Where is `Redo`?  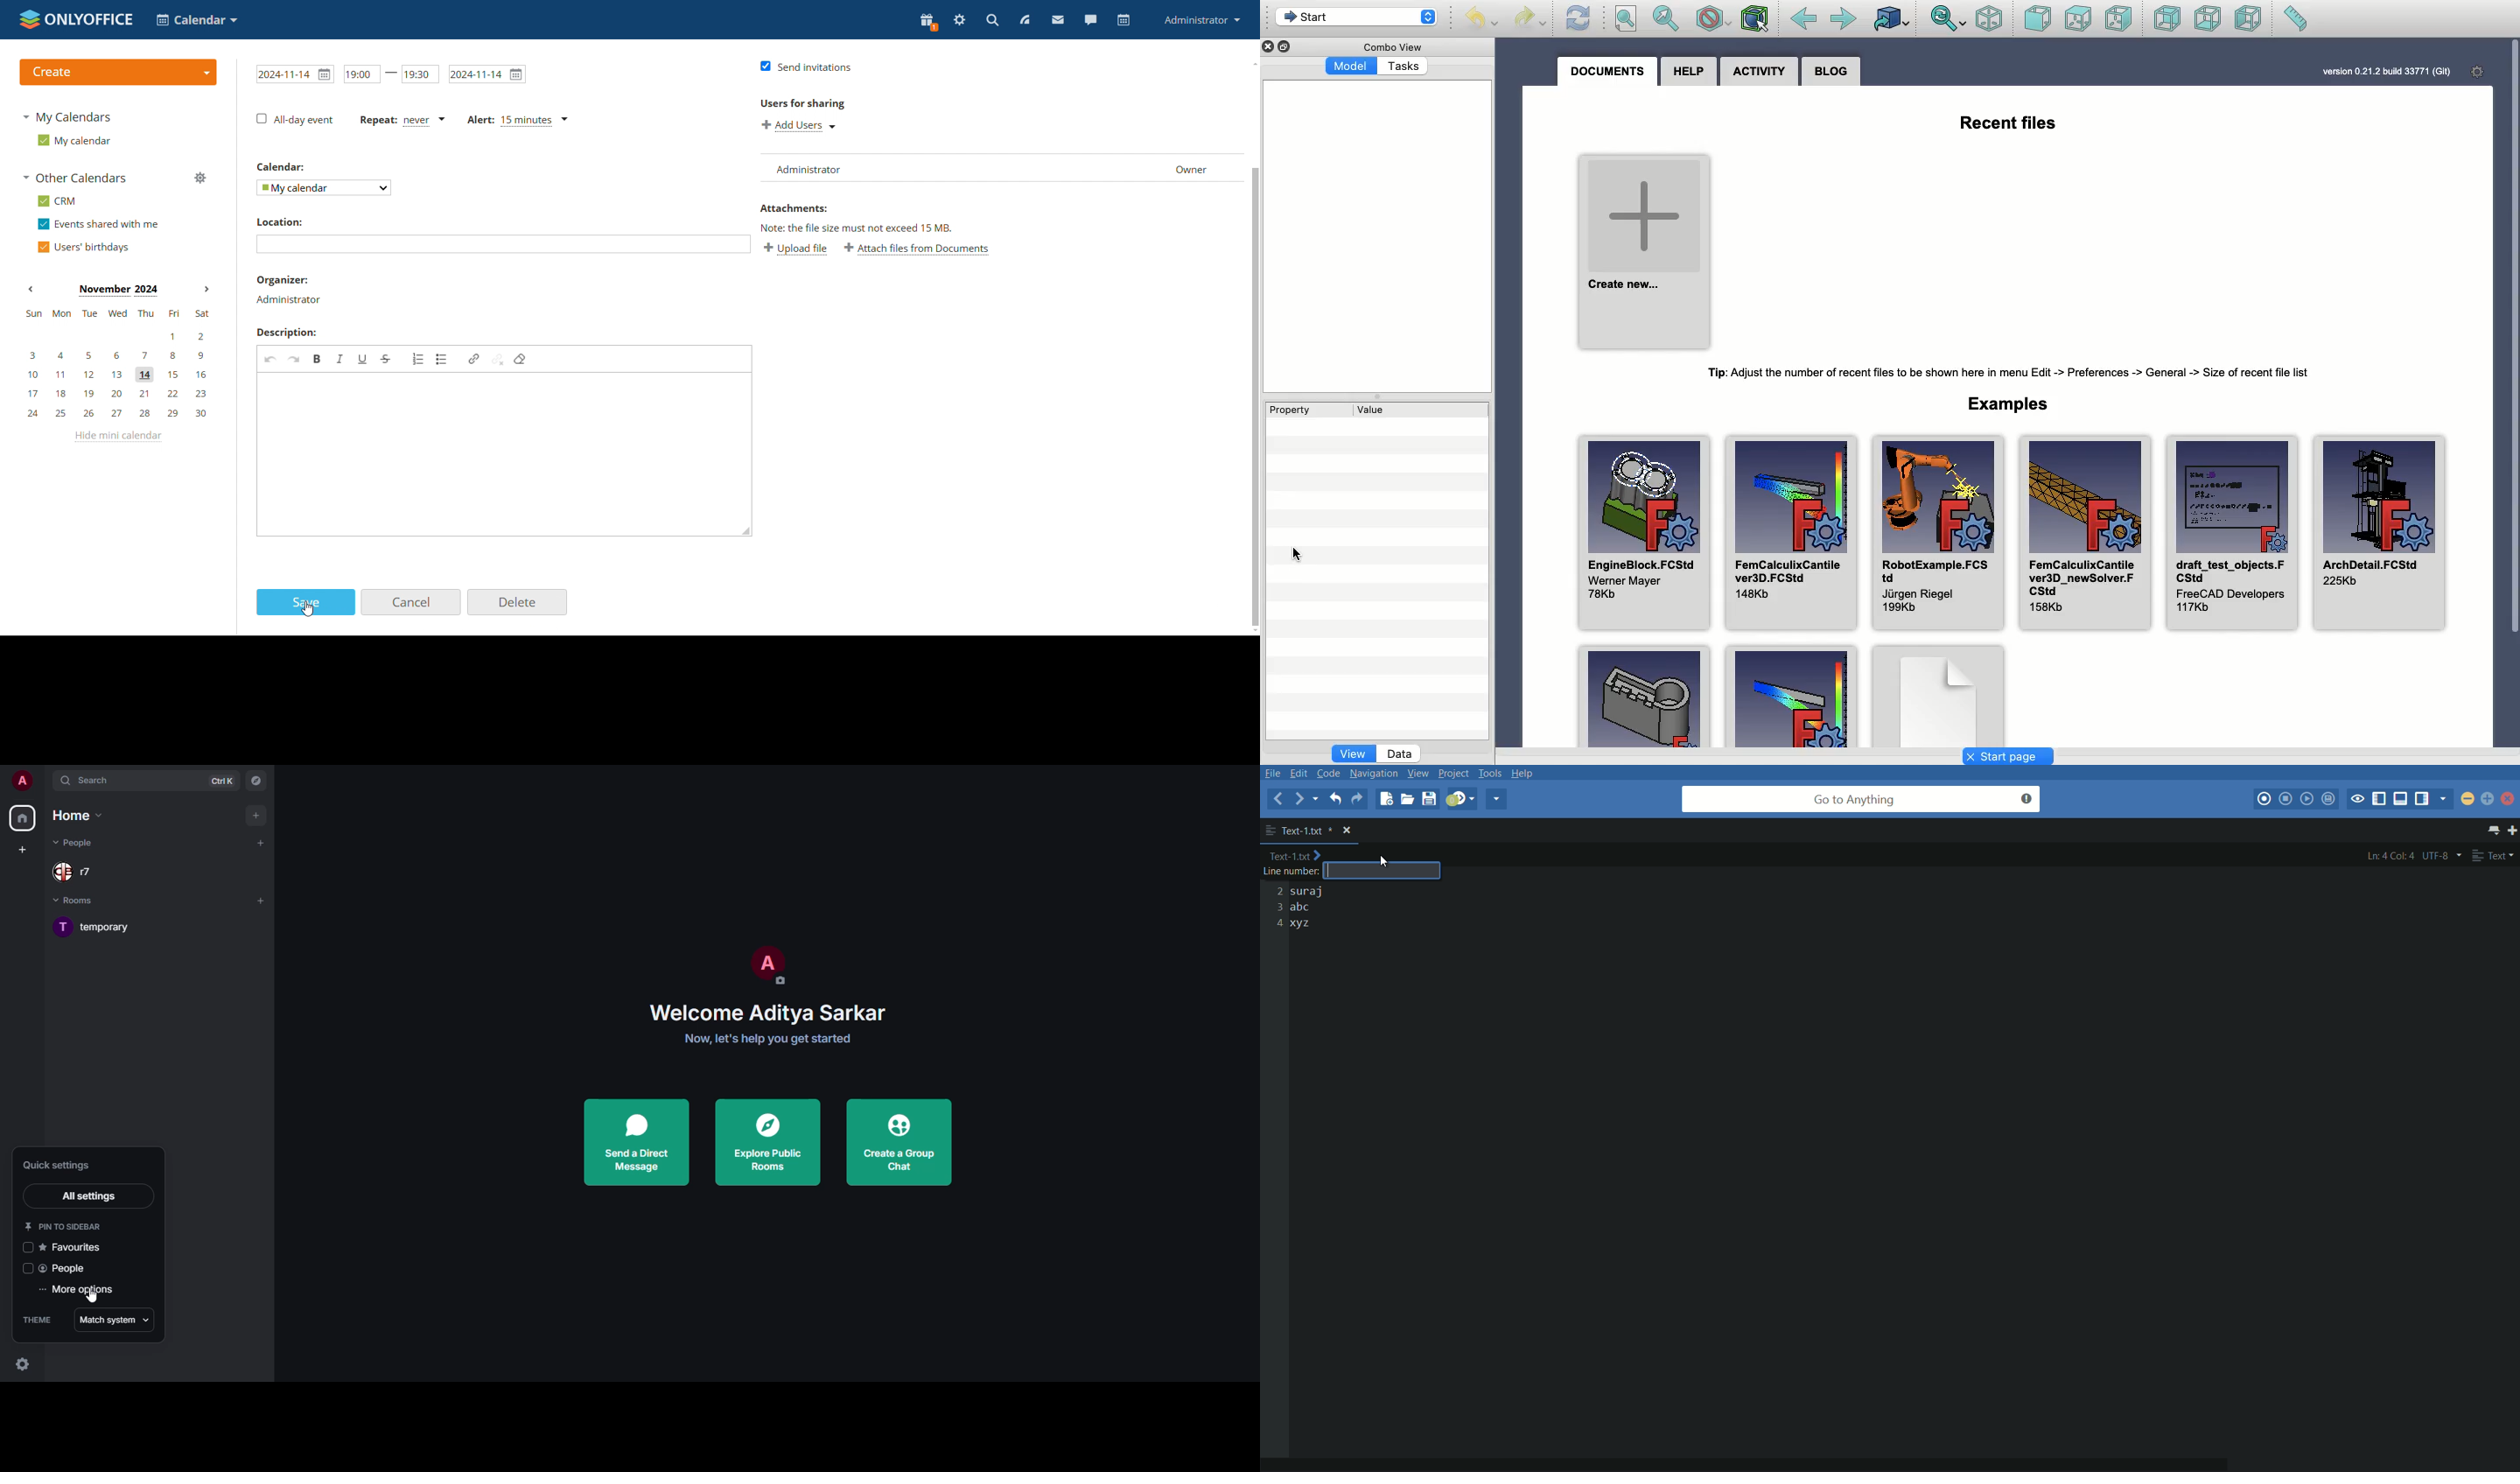 Redo is located at coordinates (1533, 18).